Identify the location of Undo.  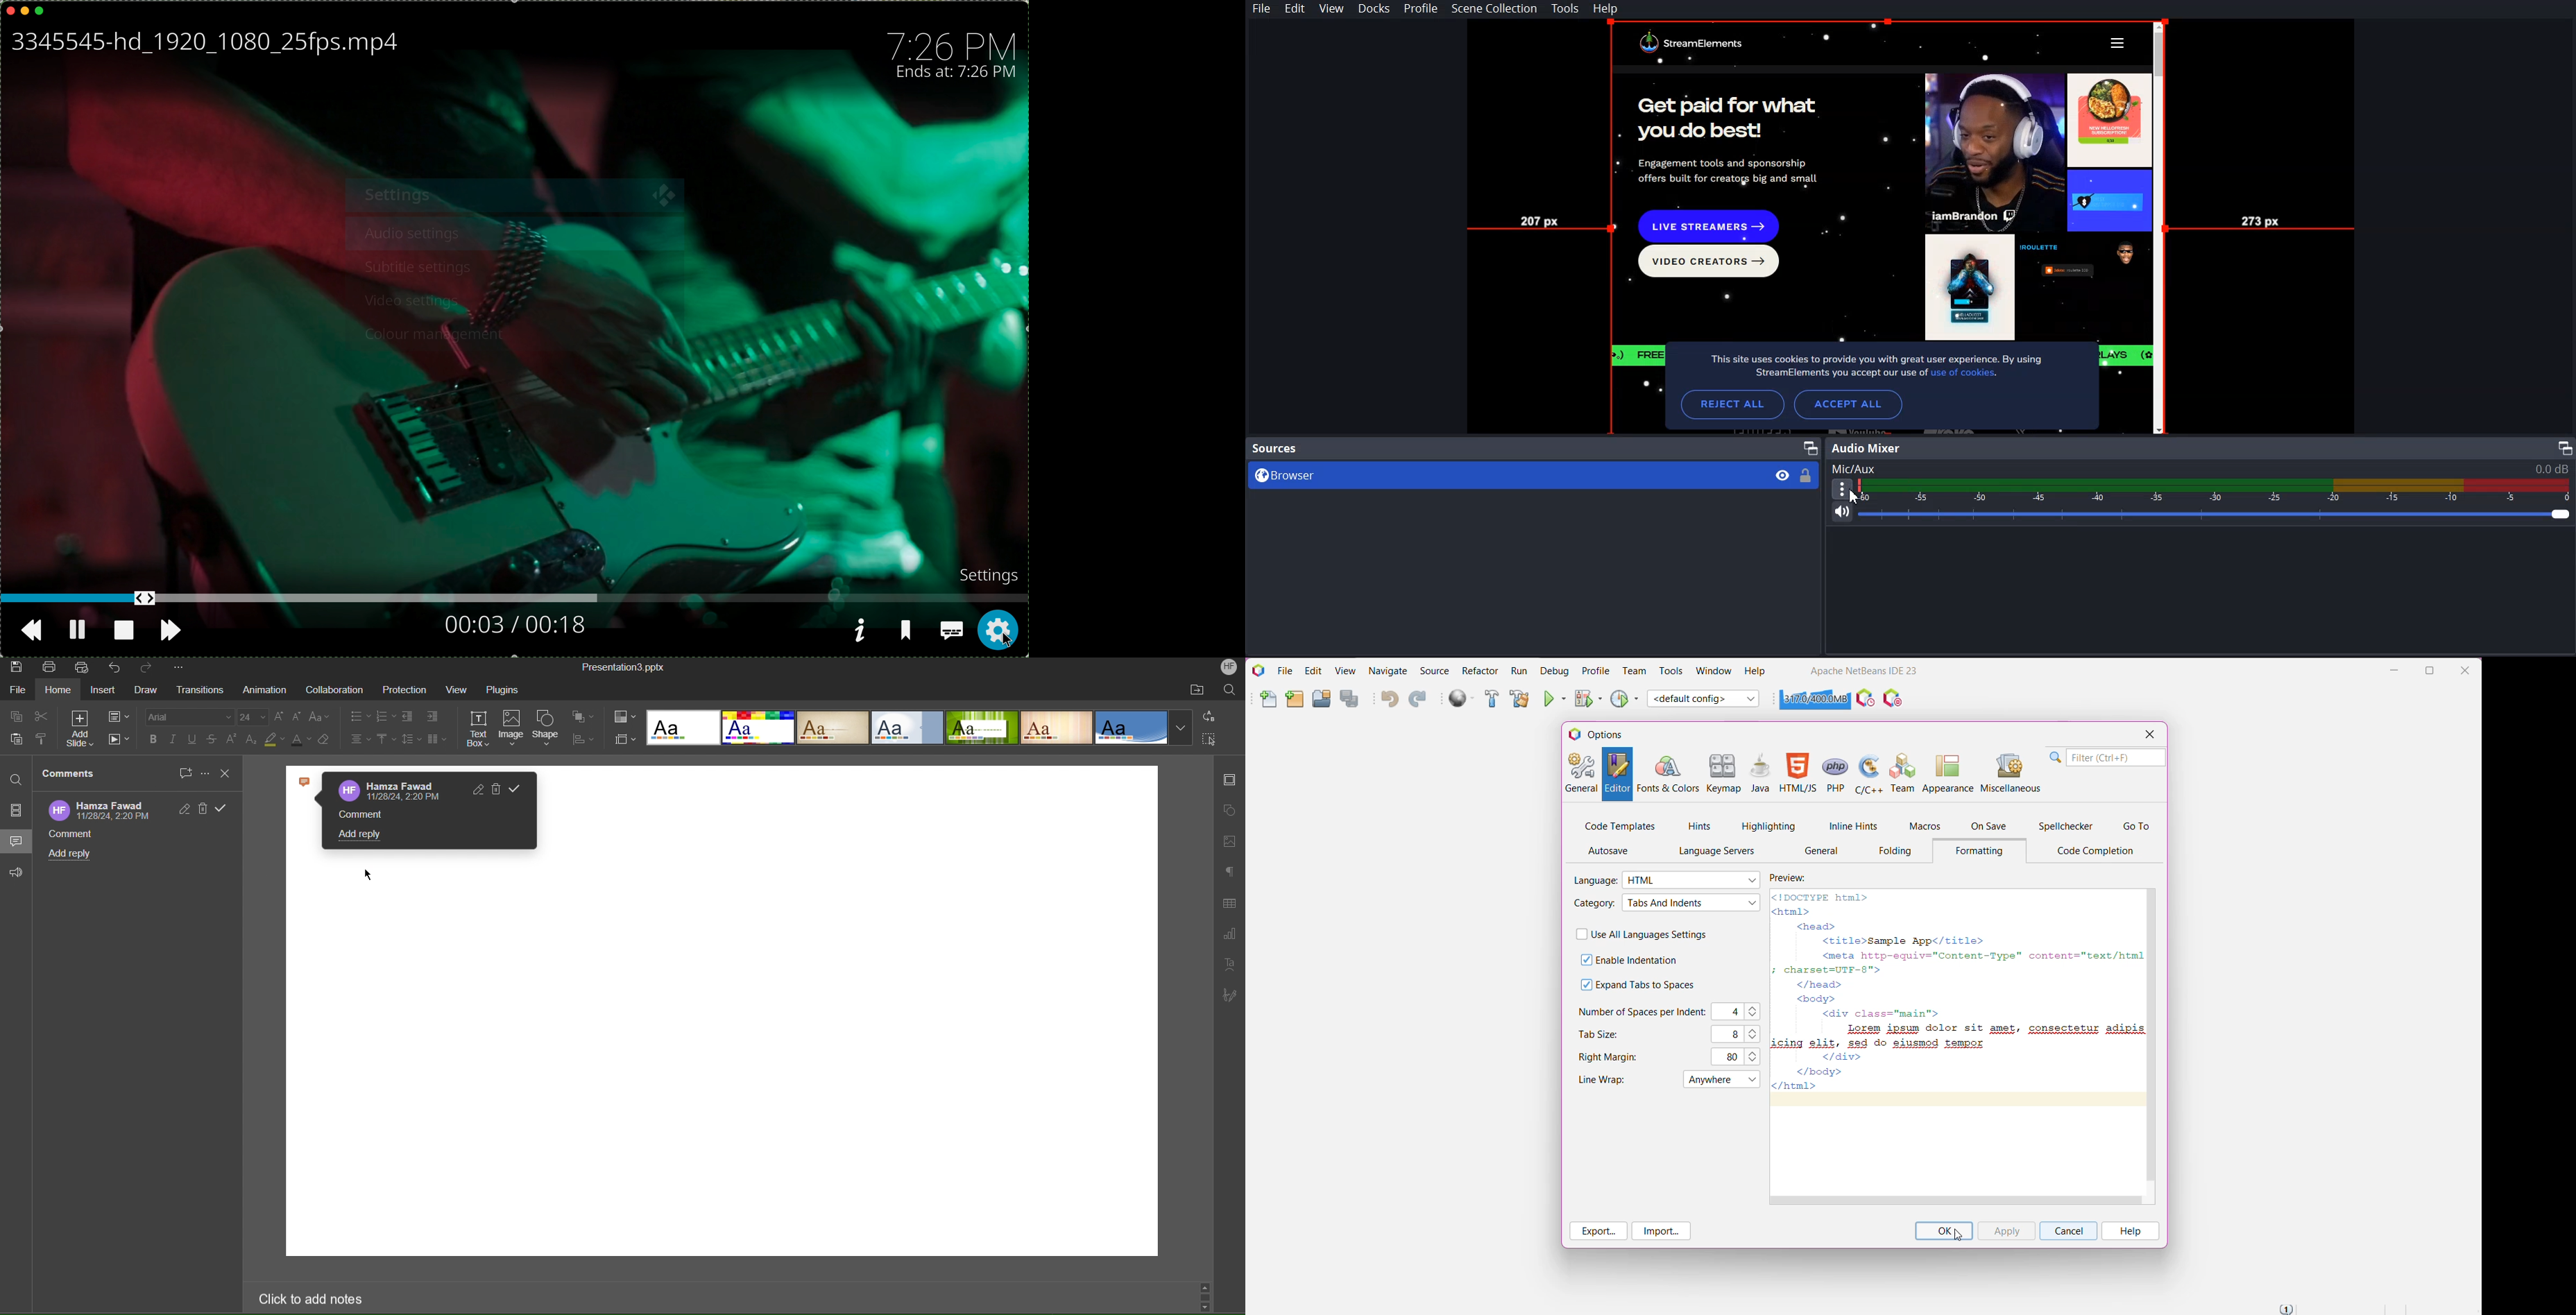
(115, 667).